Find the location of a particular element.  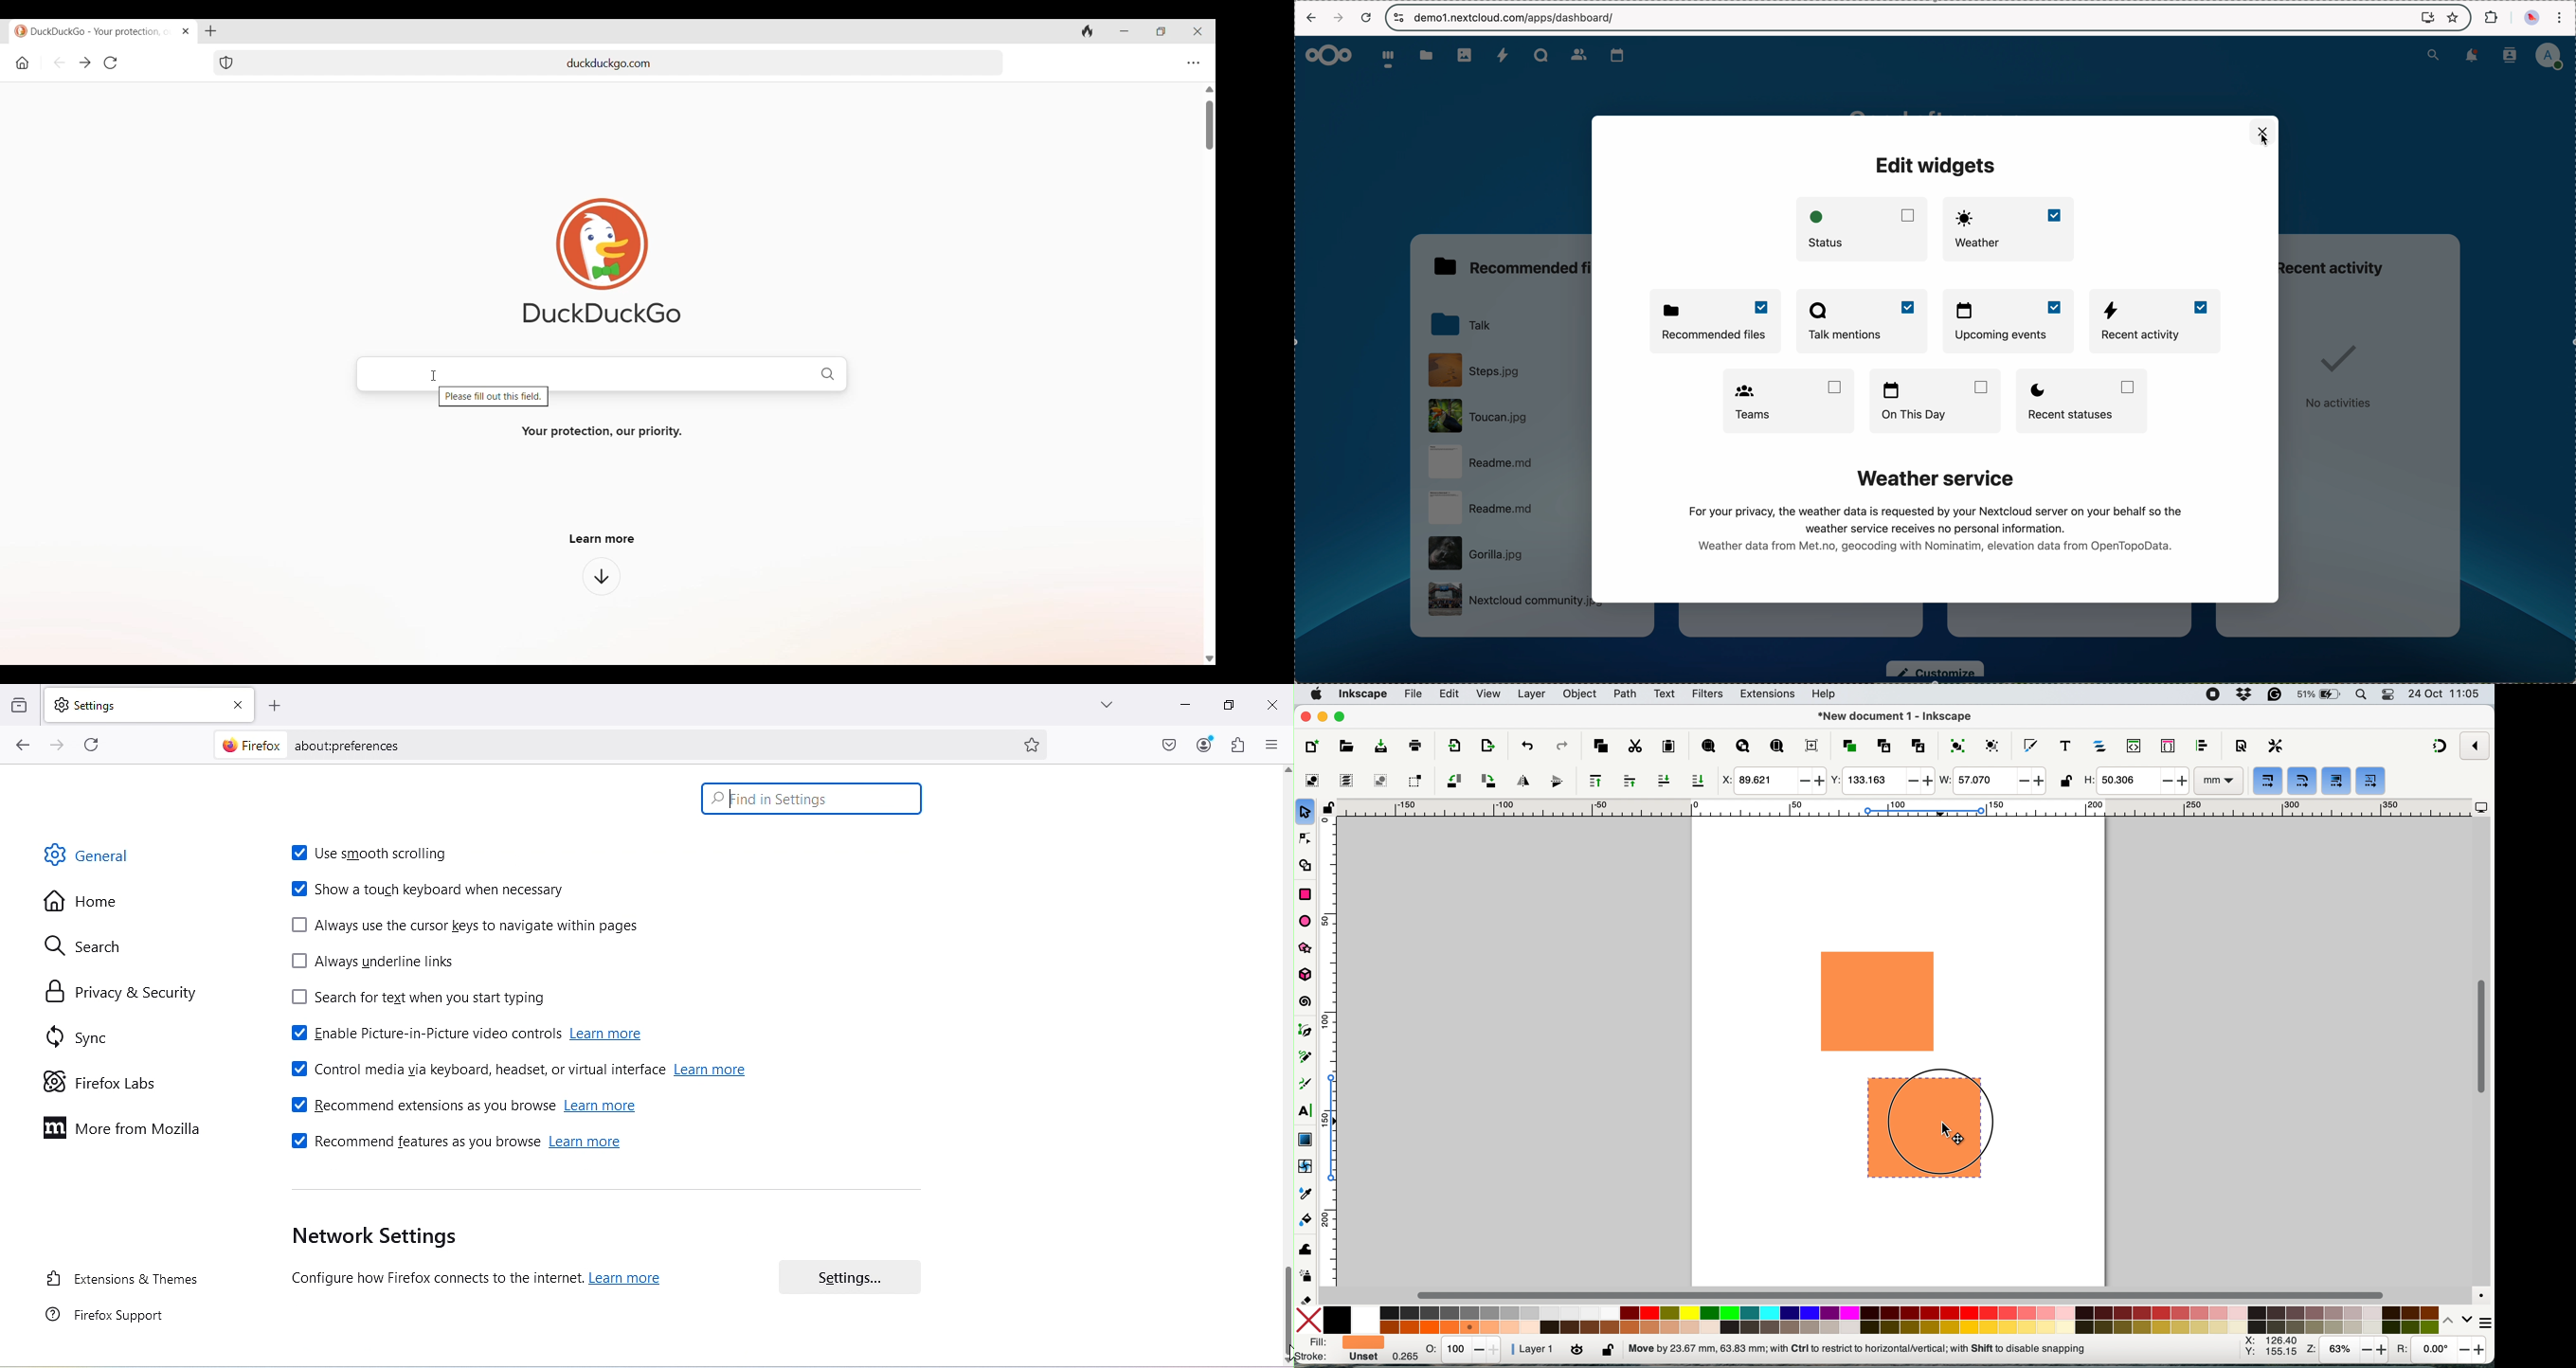

help is located at coordinates (1827, 695).